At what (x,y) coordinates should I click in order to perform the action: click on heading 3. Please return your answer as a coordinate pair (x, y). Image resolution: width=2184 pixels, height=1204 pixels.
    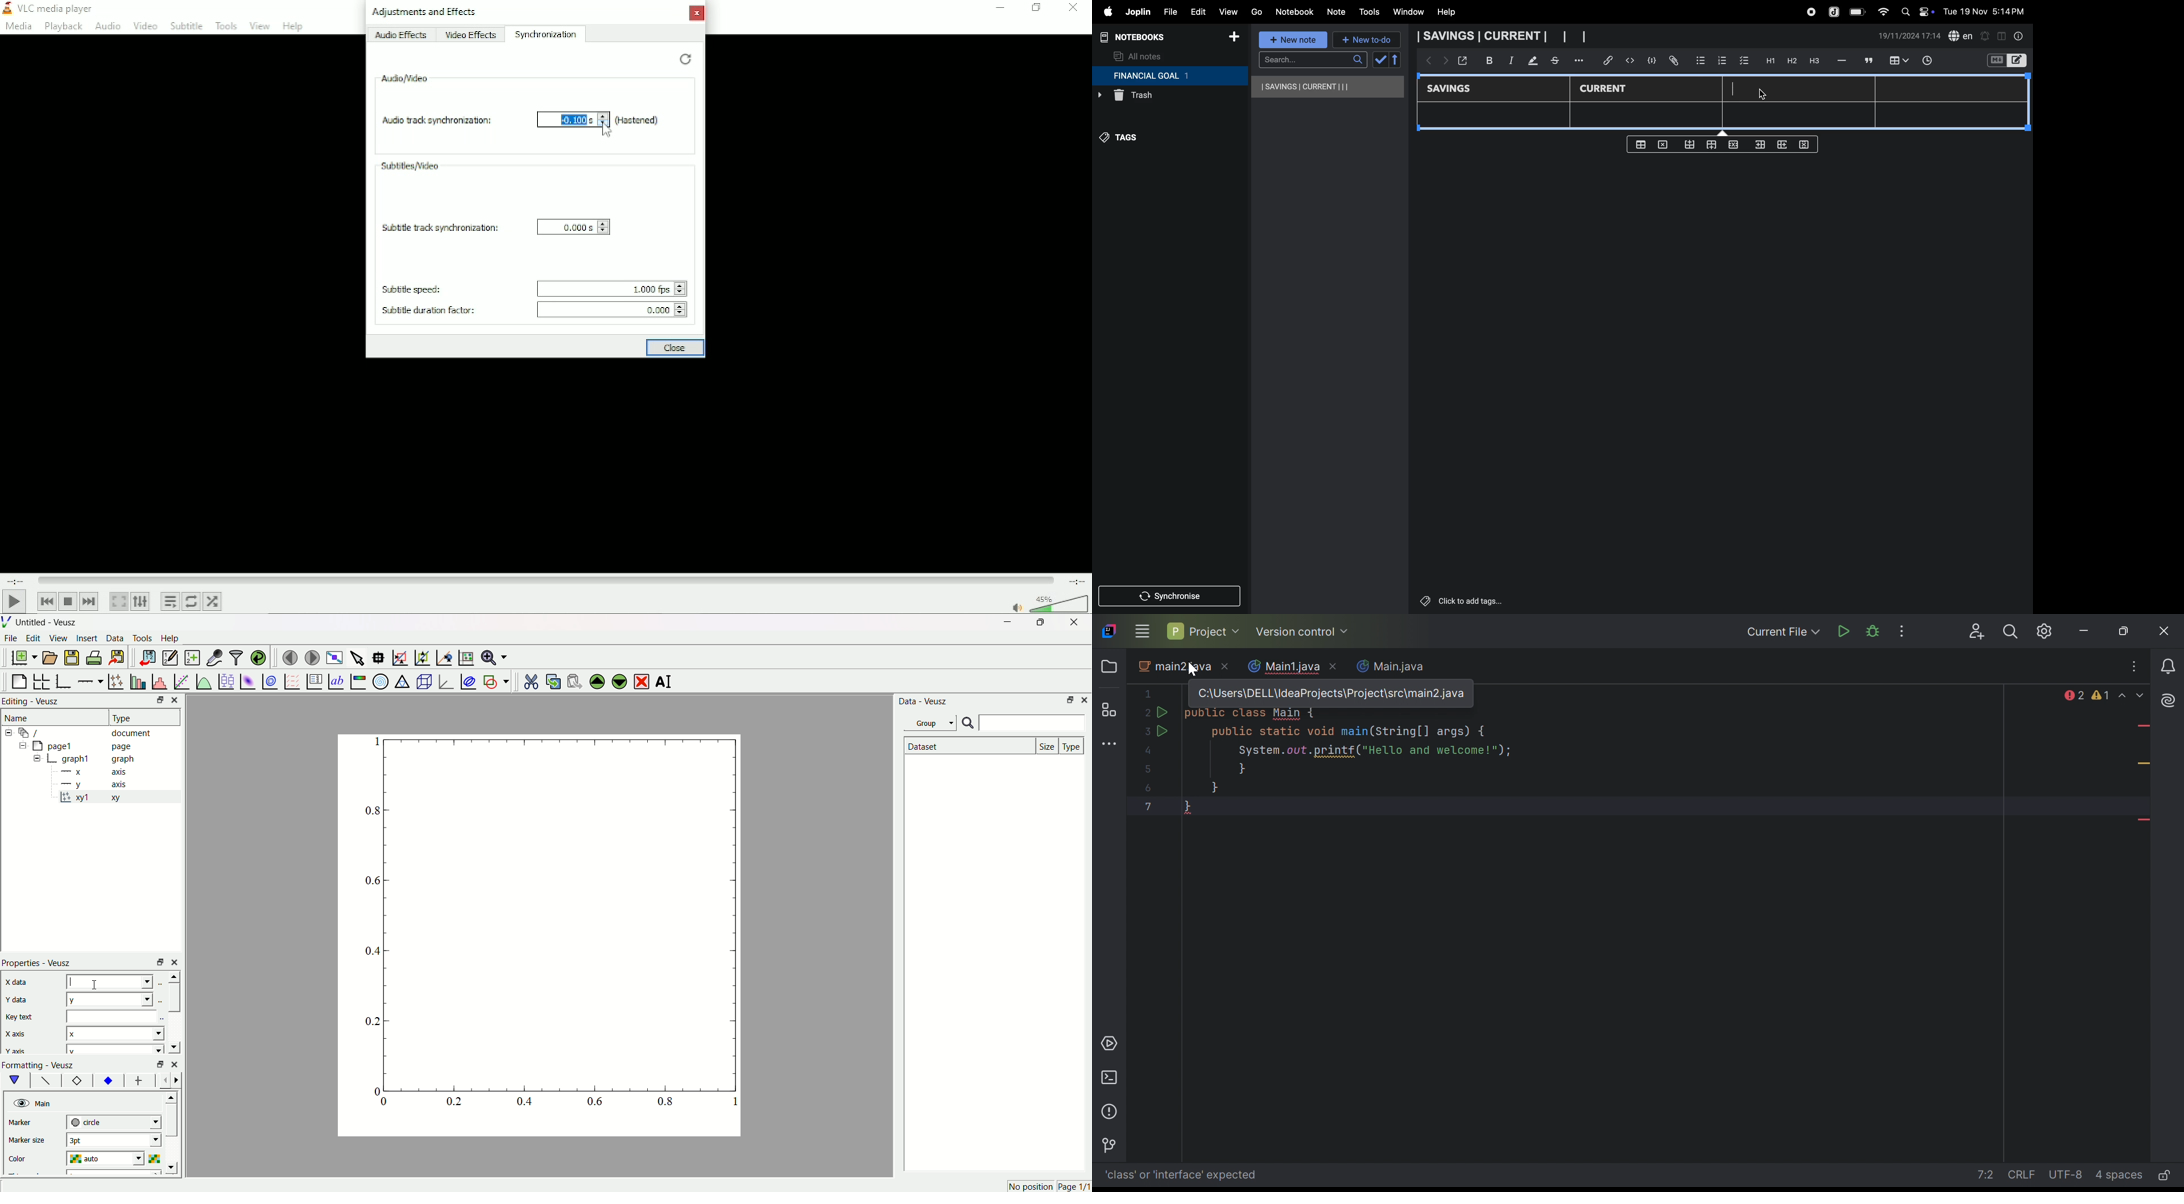
    Looking at the image, I should click on (1815, 61).